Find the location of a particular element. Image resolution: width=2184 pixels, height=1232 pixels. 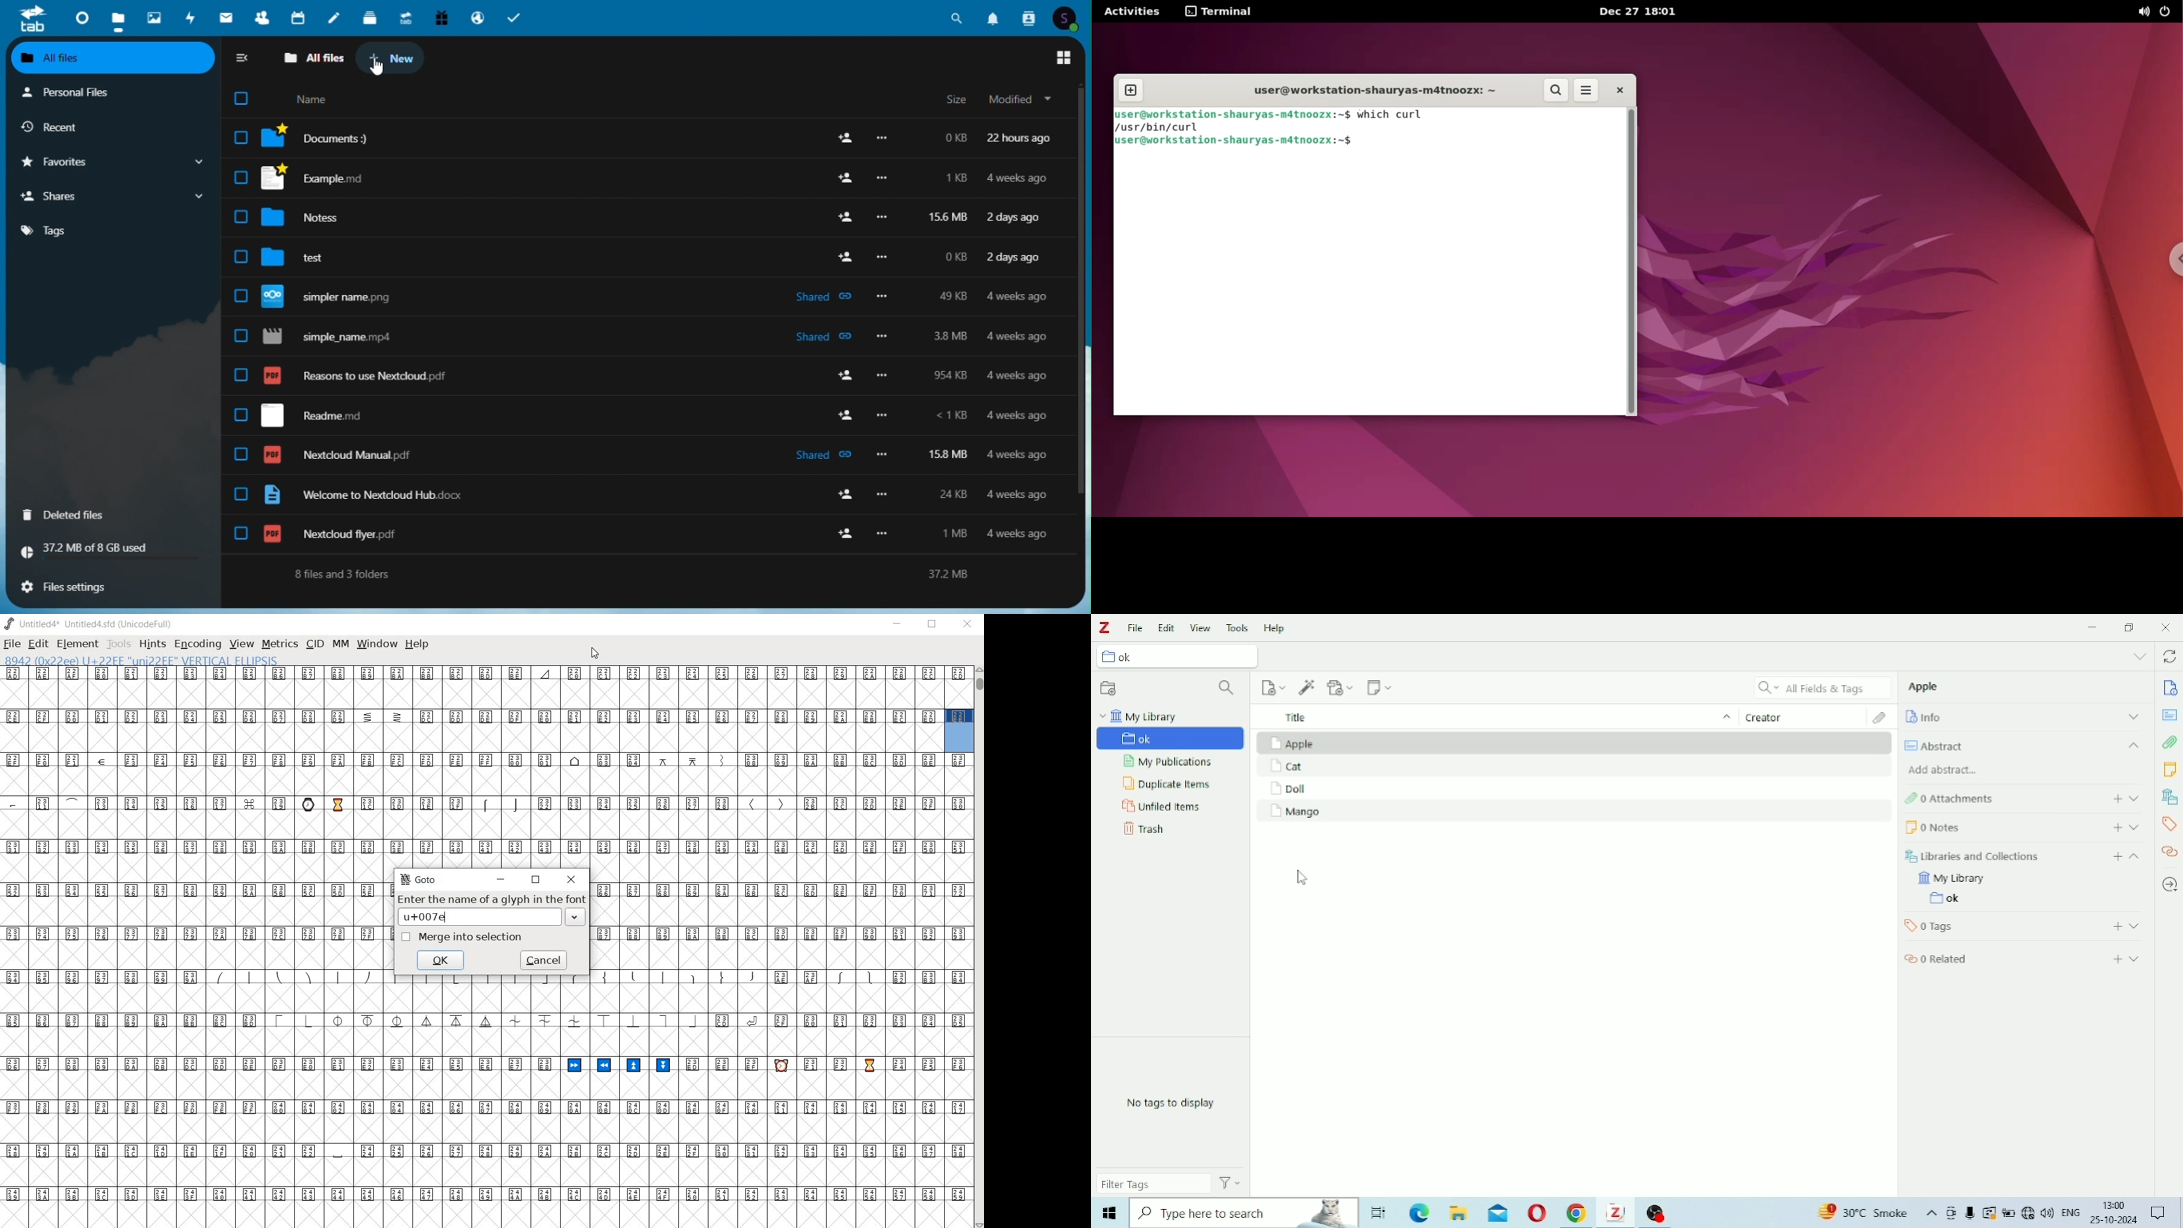

Task is located at coordinates (515, 17).